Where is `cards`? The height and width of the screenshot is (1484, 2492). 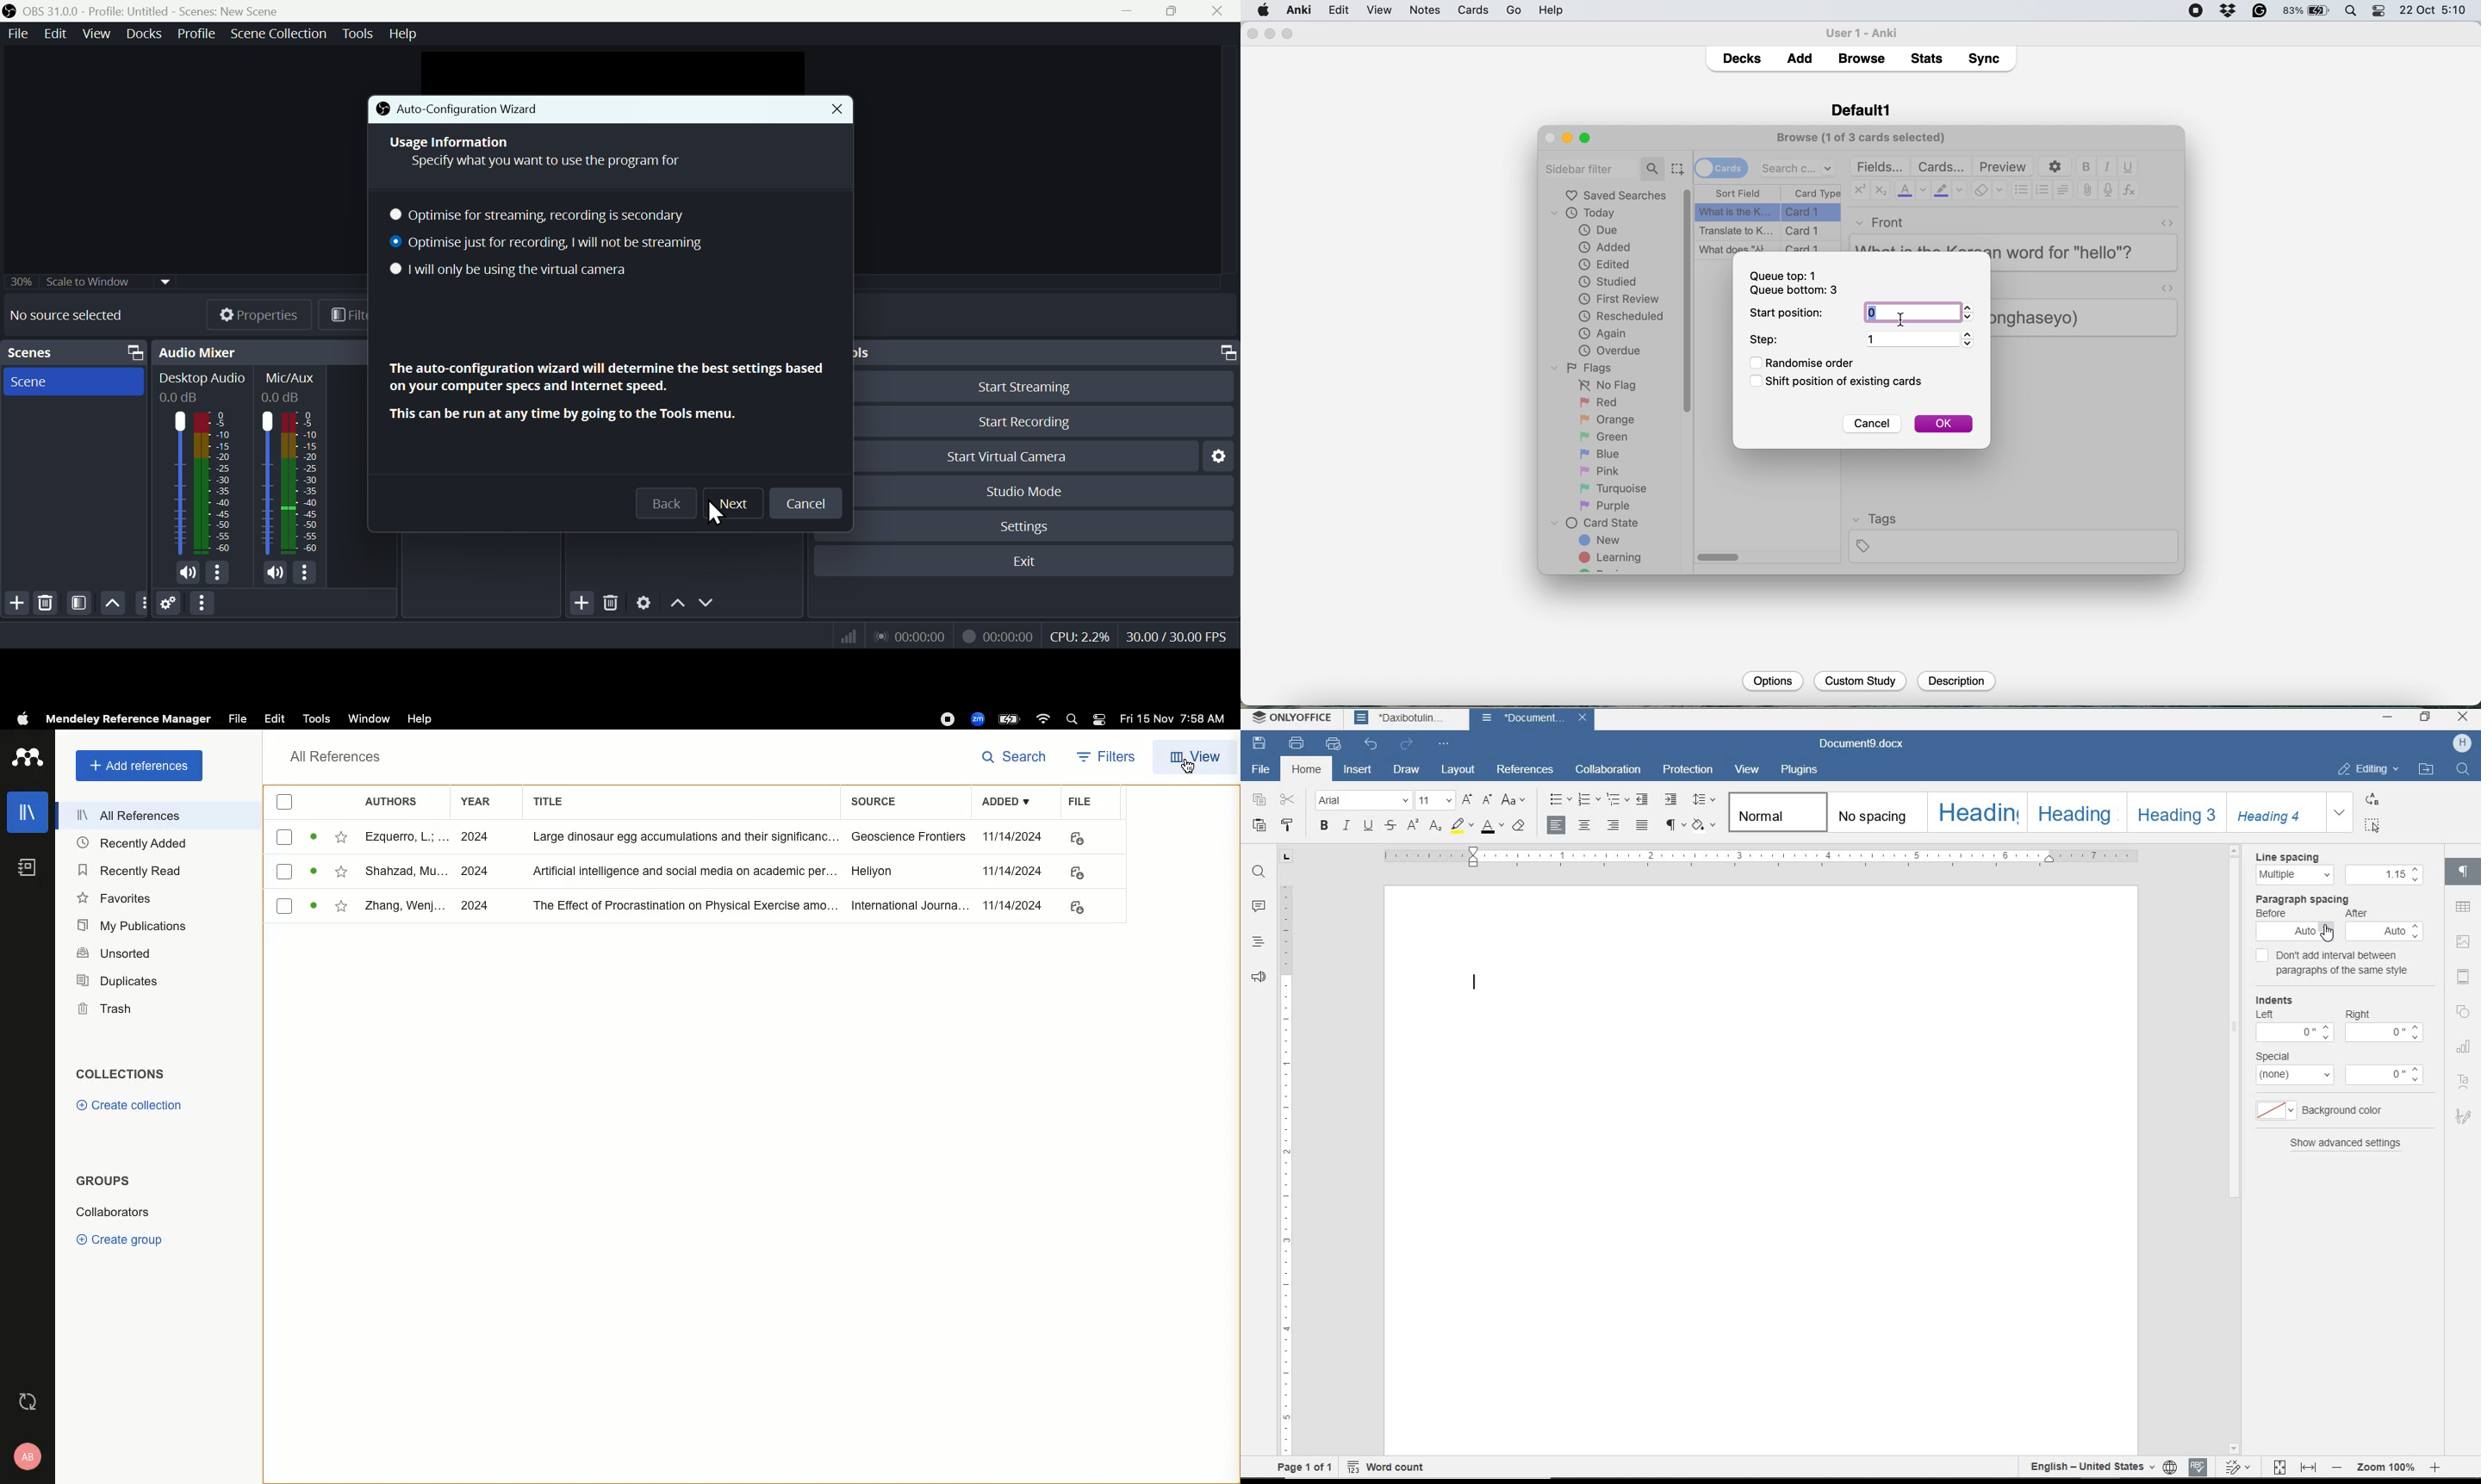 cards is located at coordinates (1941, 167).